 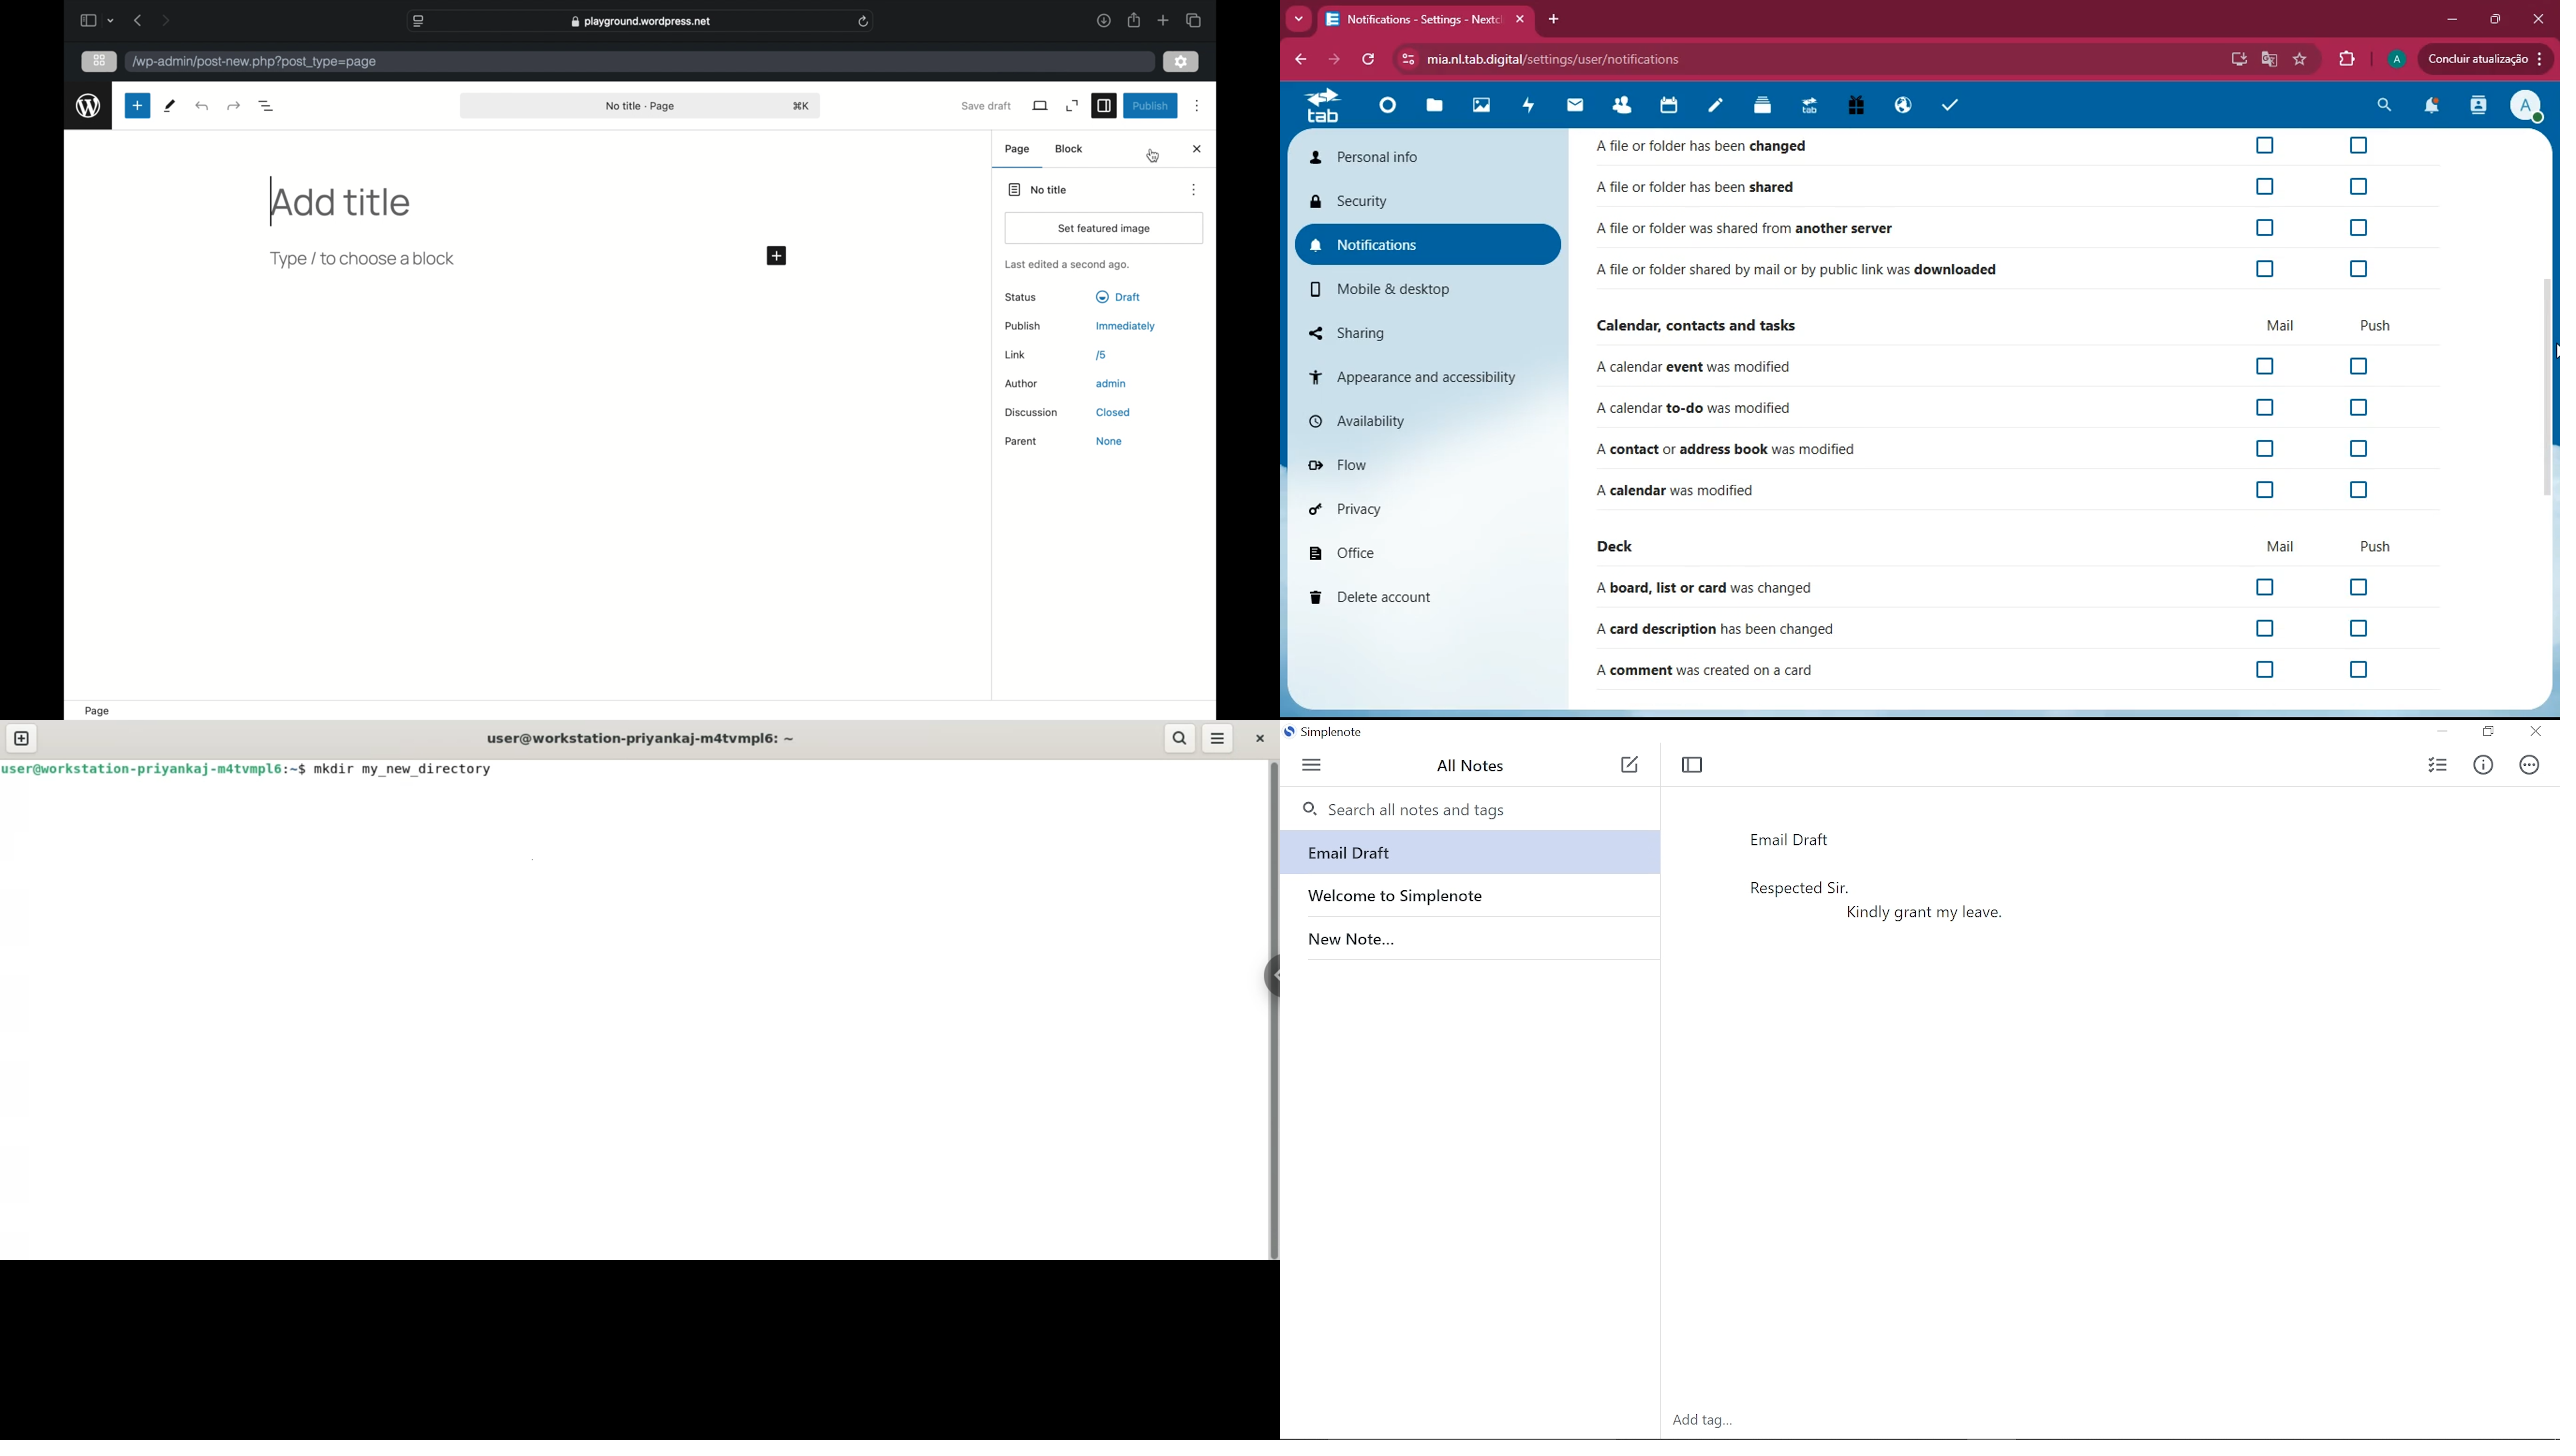 What do you see at coordinates (1151, 106) in the screenshot?
I see `publish` at bounding box center [1151, 106].